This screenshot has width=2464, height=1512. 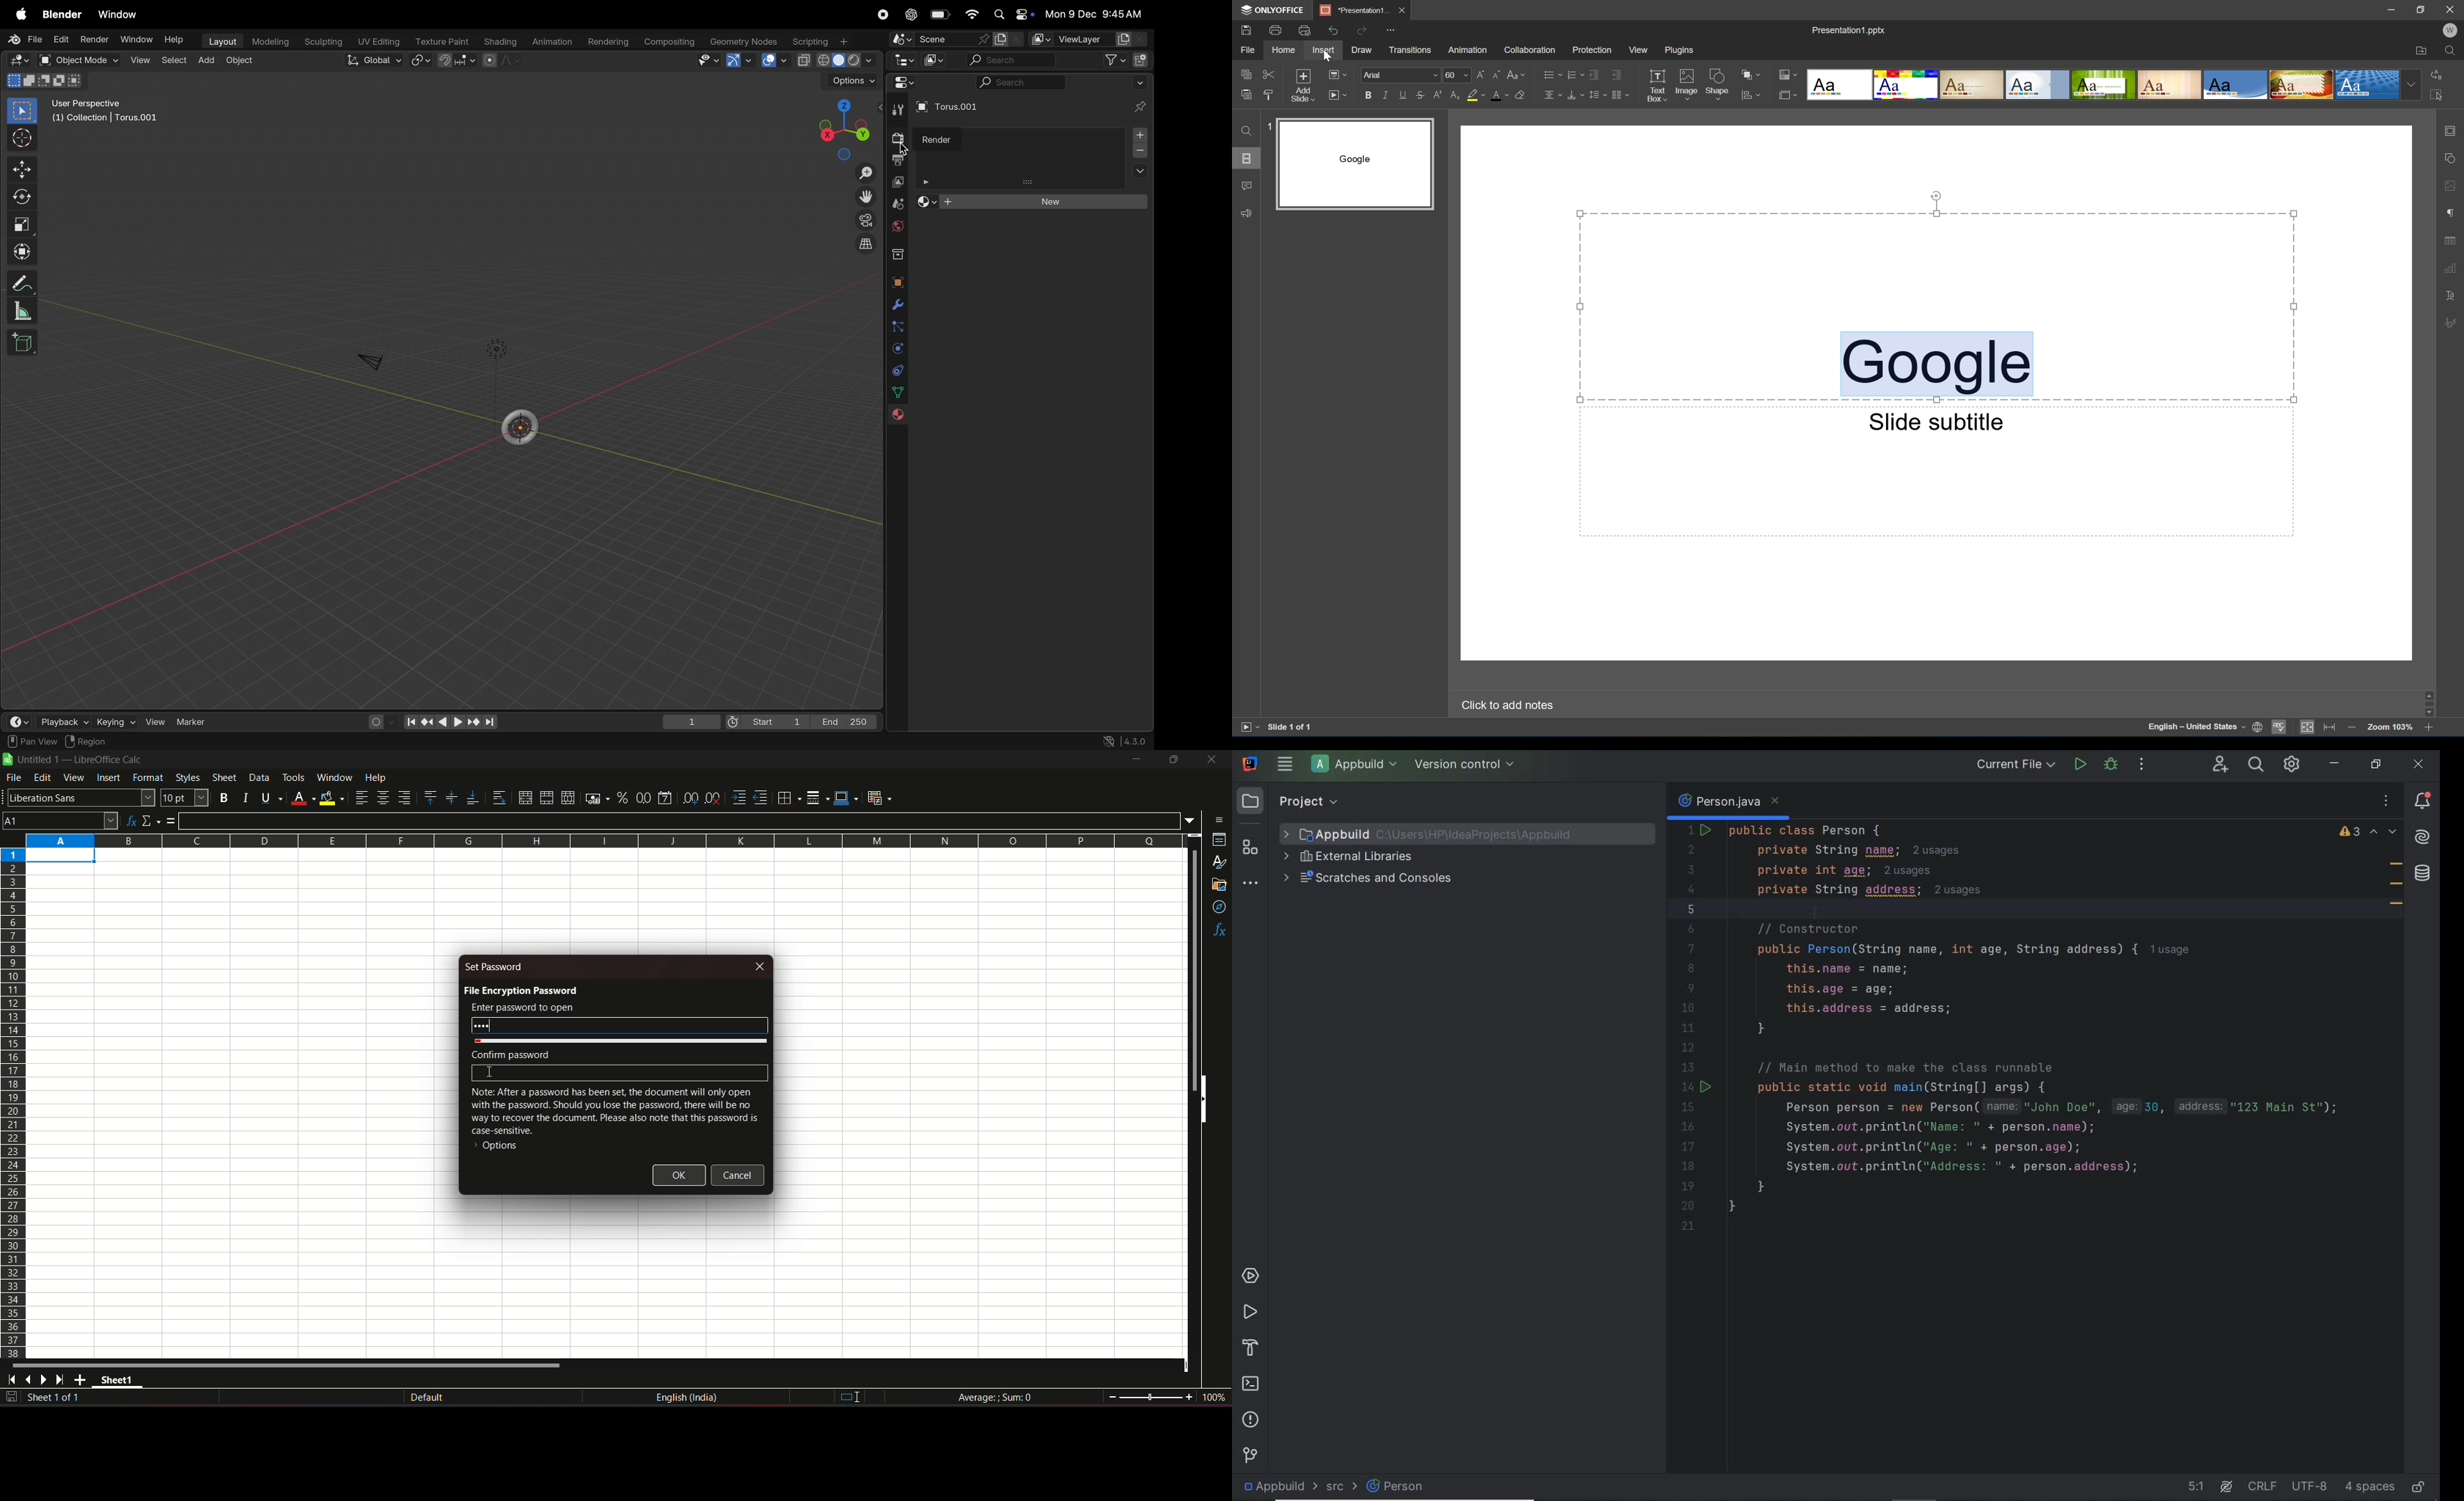 I want to click on Shape settings, so click(x=2451, y=158).